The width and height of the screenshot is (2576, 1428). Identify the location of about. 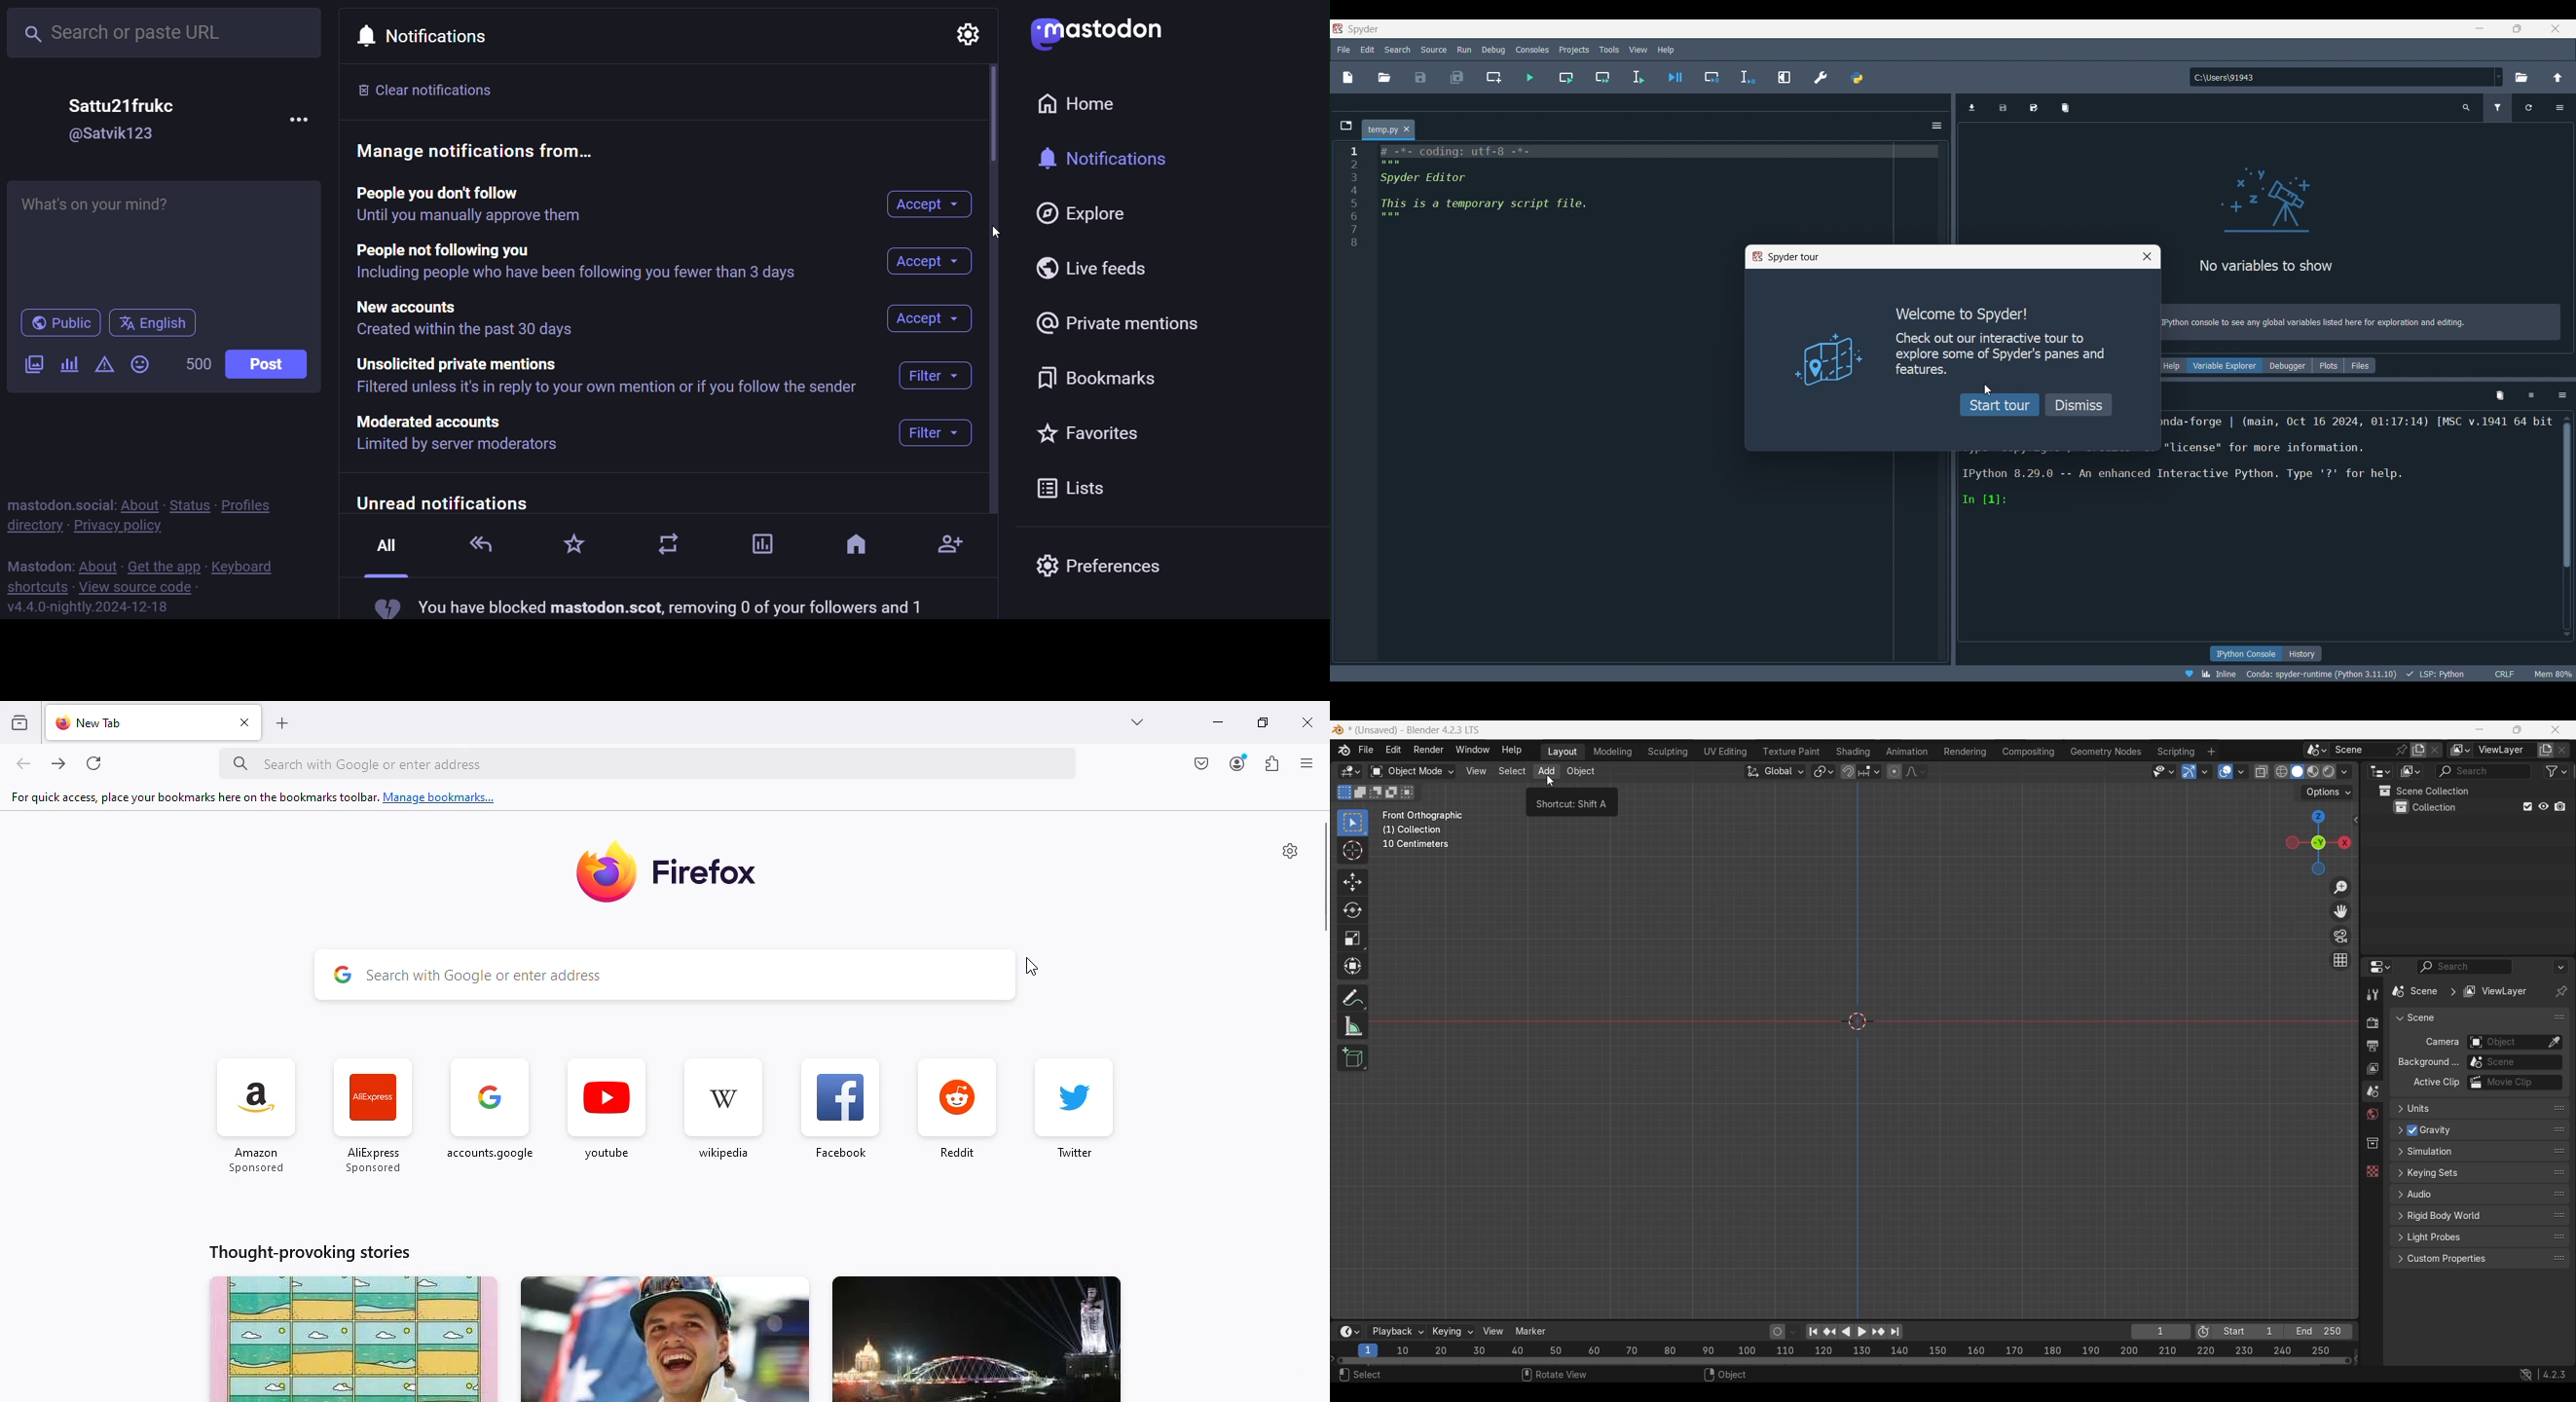
(137, 503).